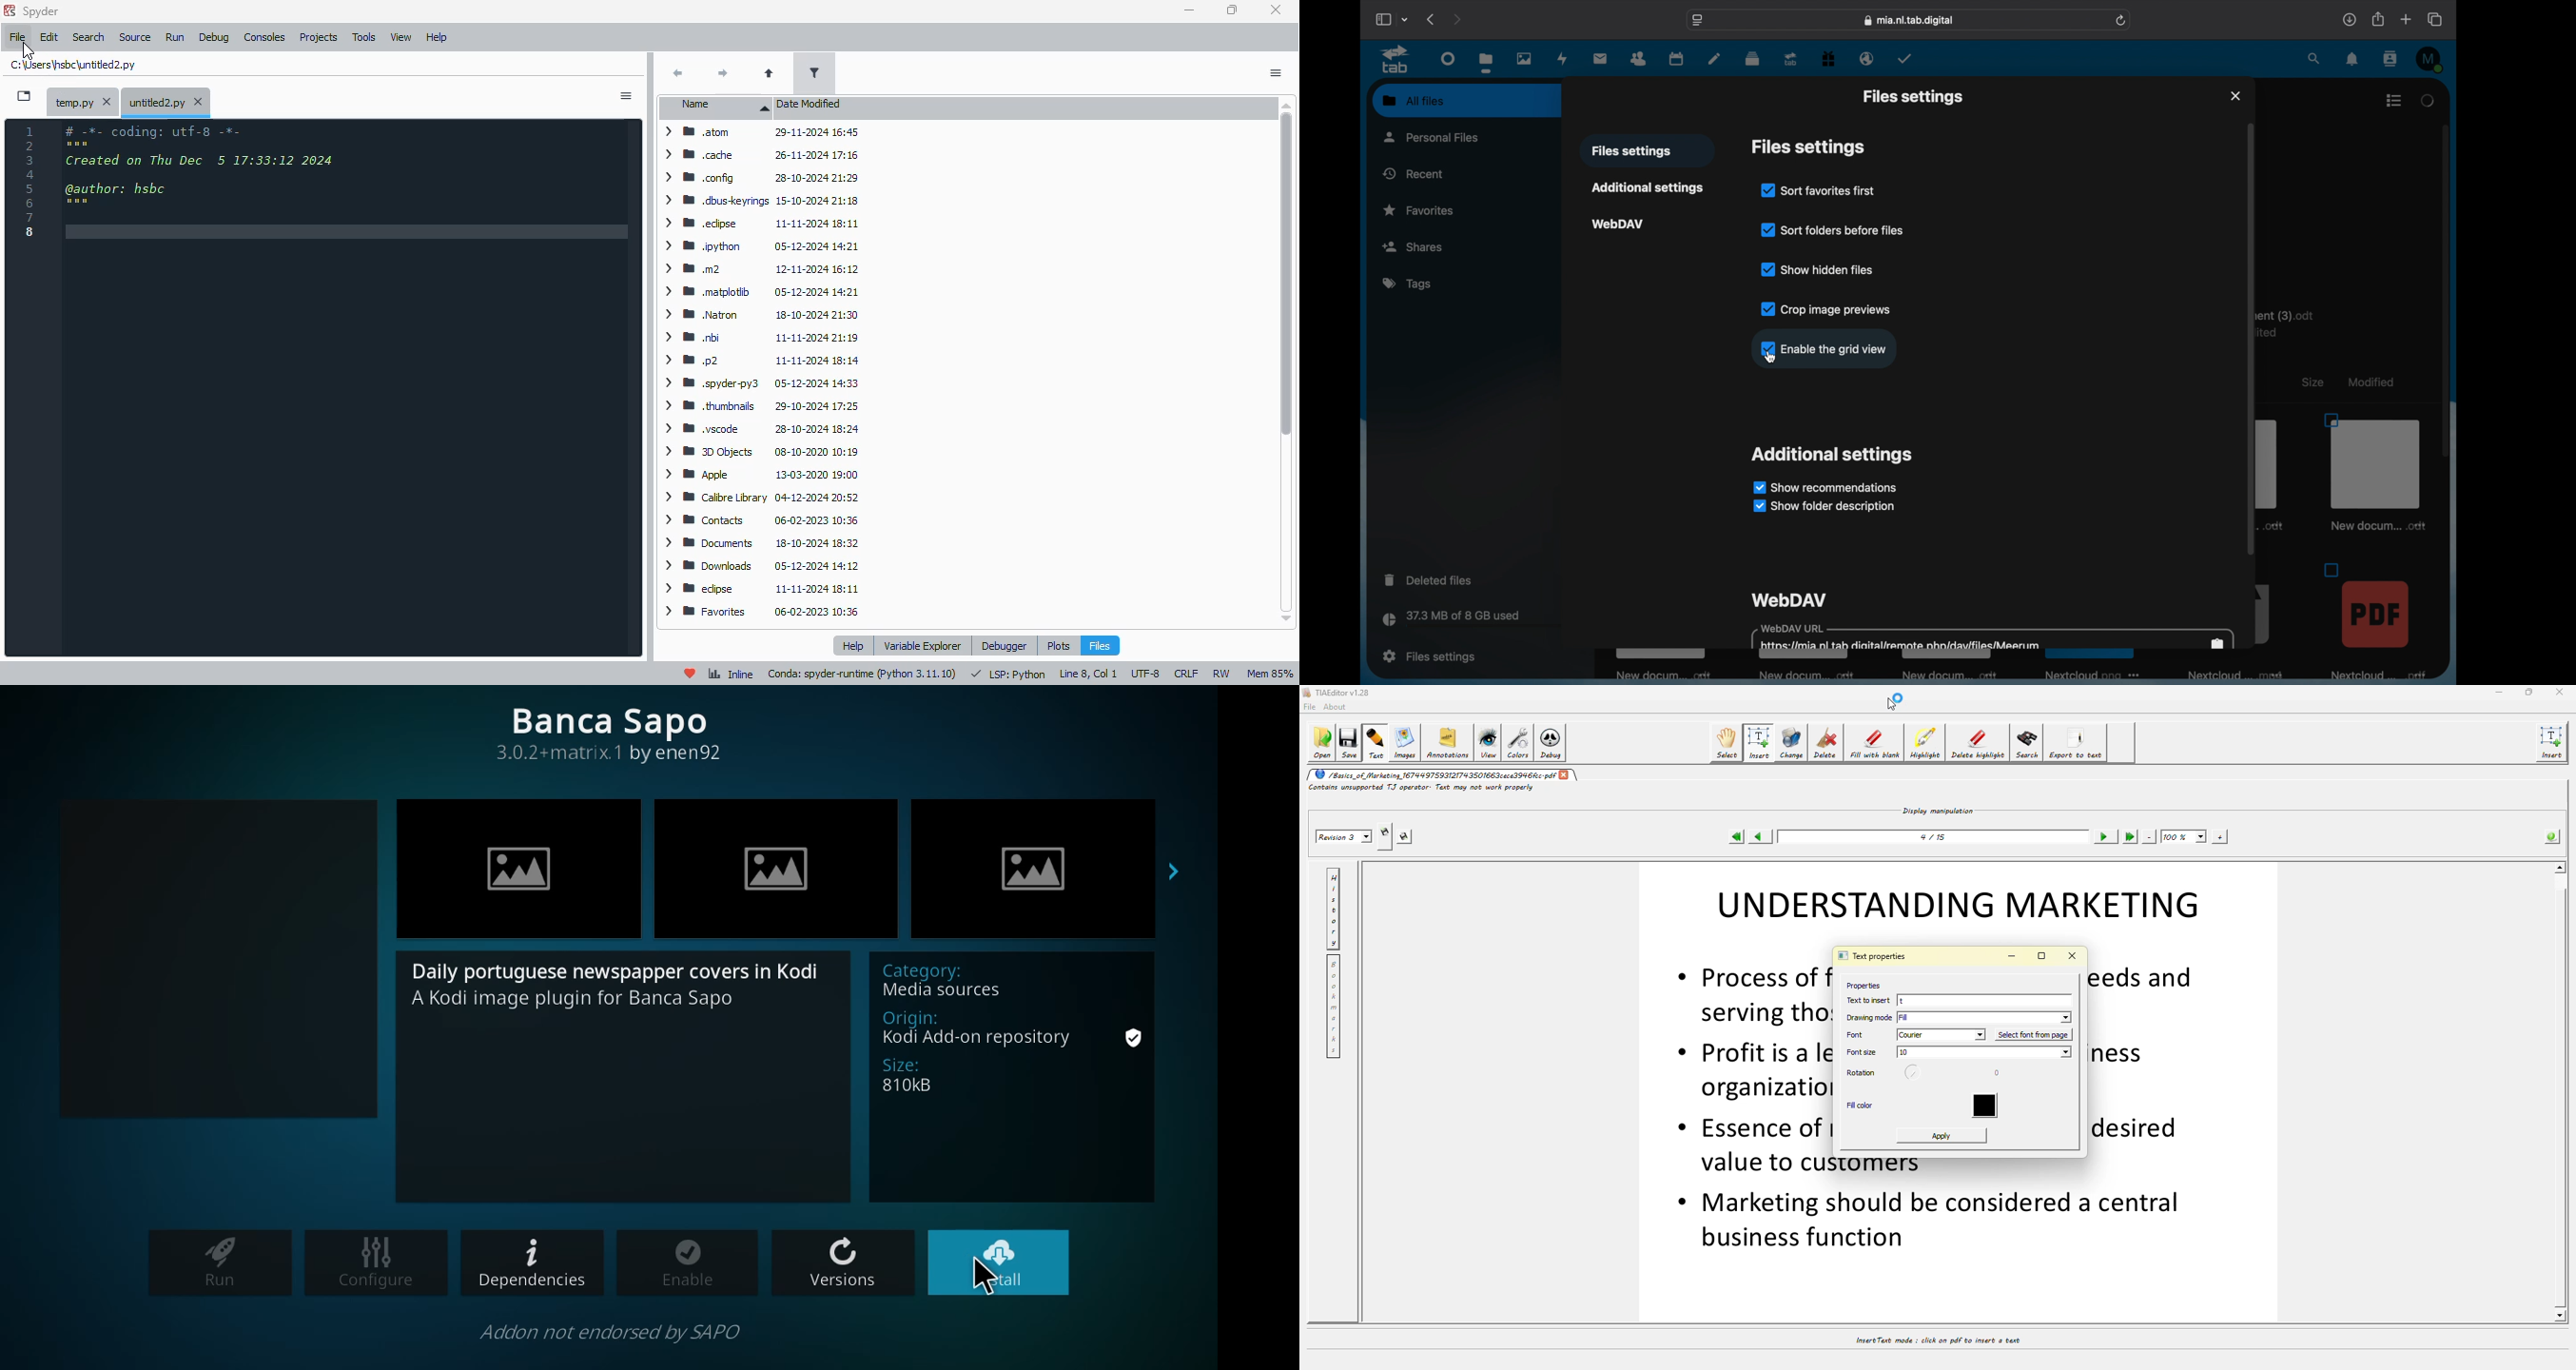  Describe the element at coordinates (1429, 579) in the screenshot. I see `deleted files` at that location.